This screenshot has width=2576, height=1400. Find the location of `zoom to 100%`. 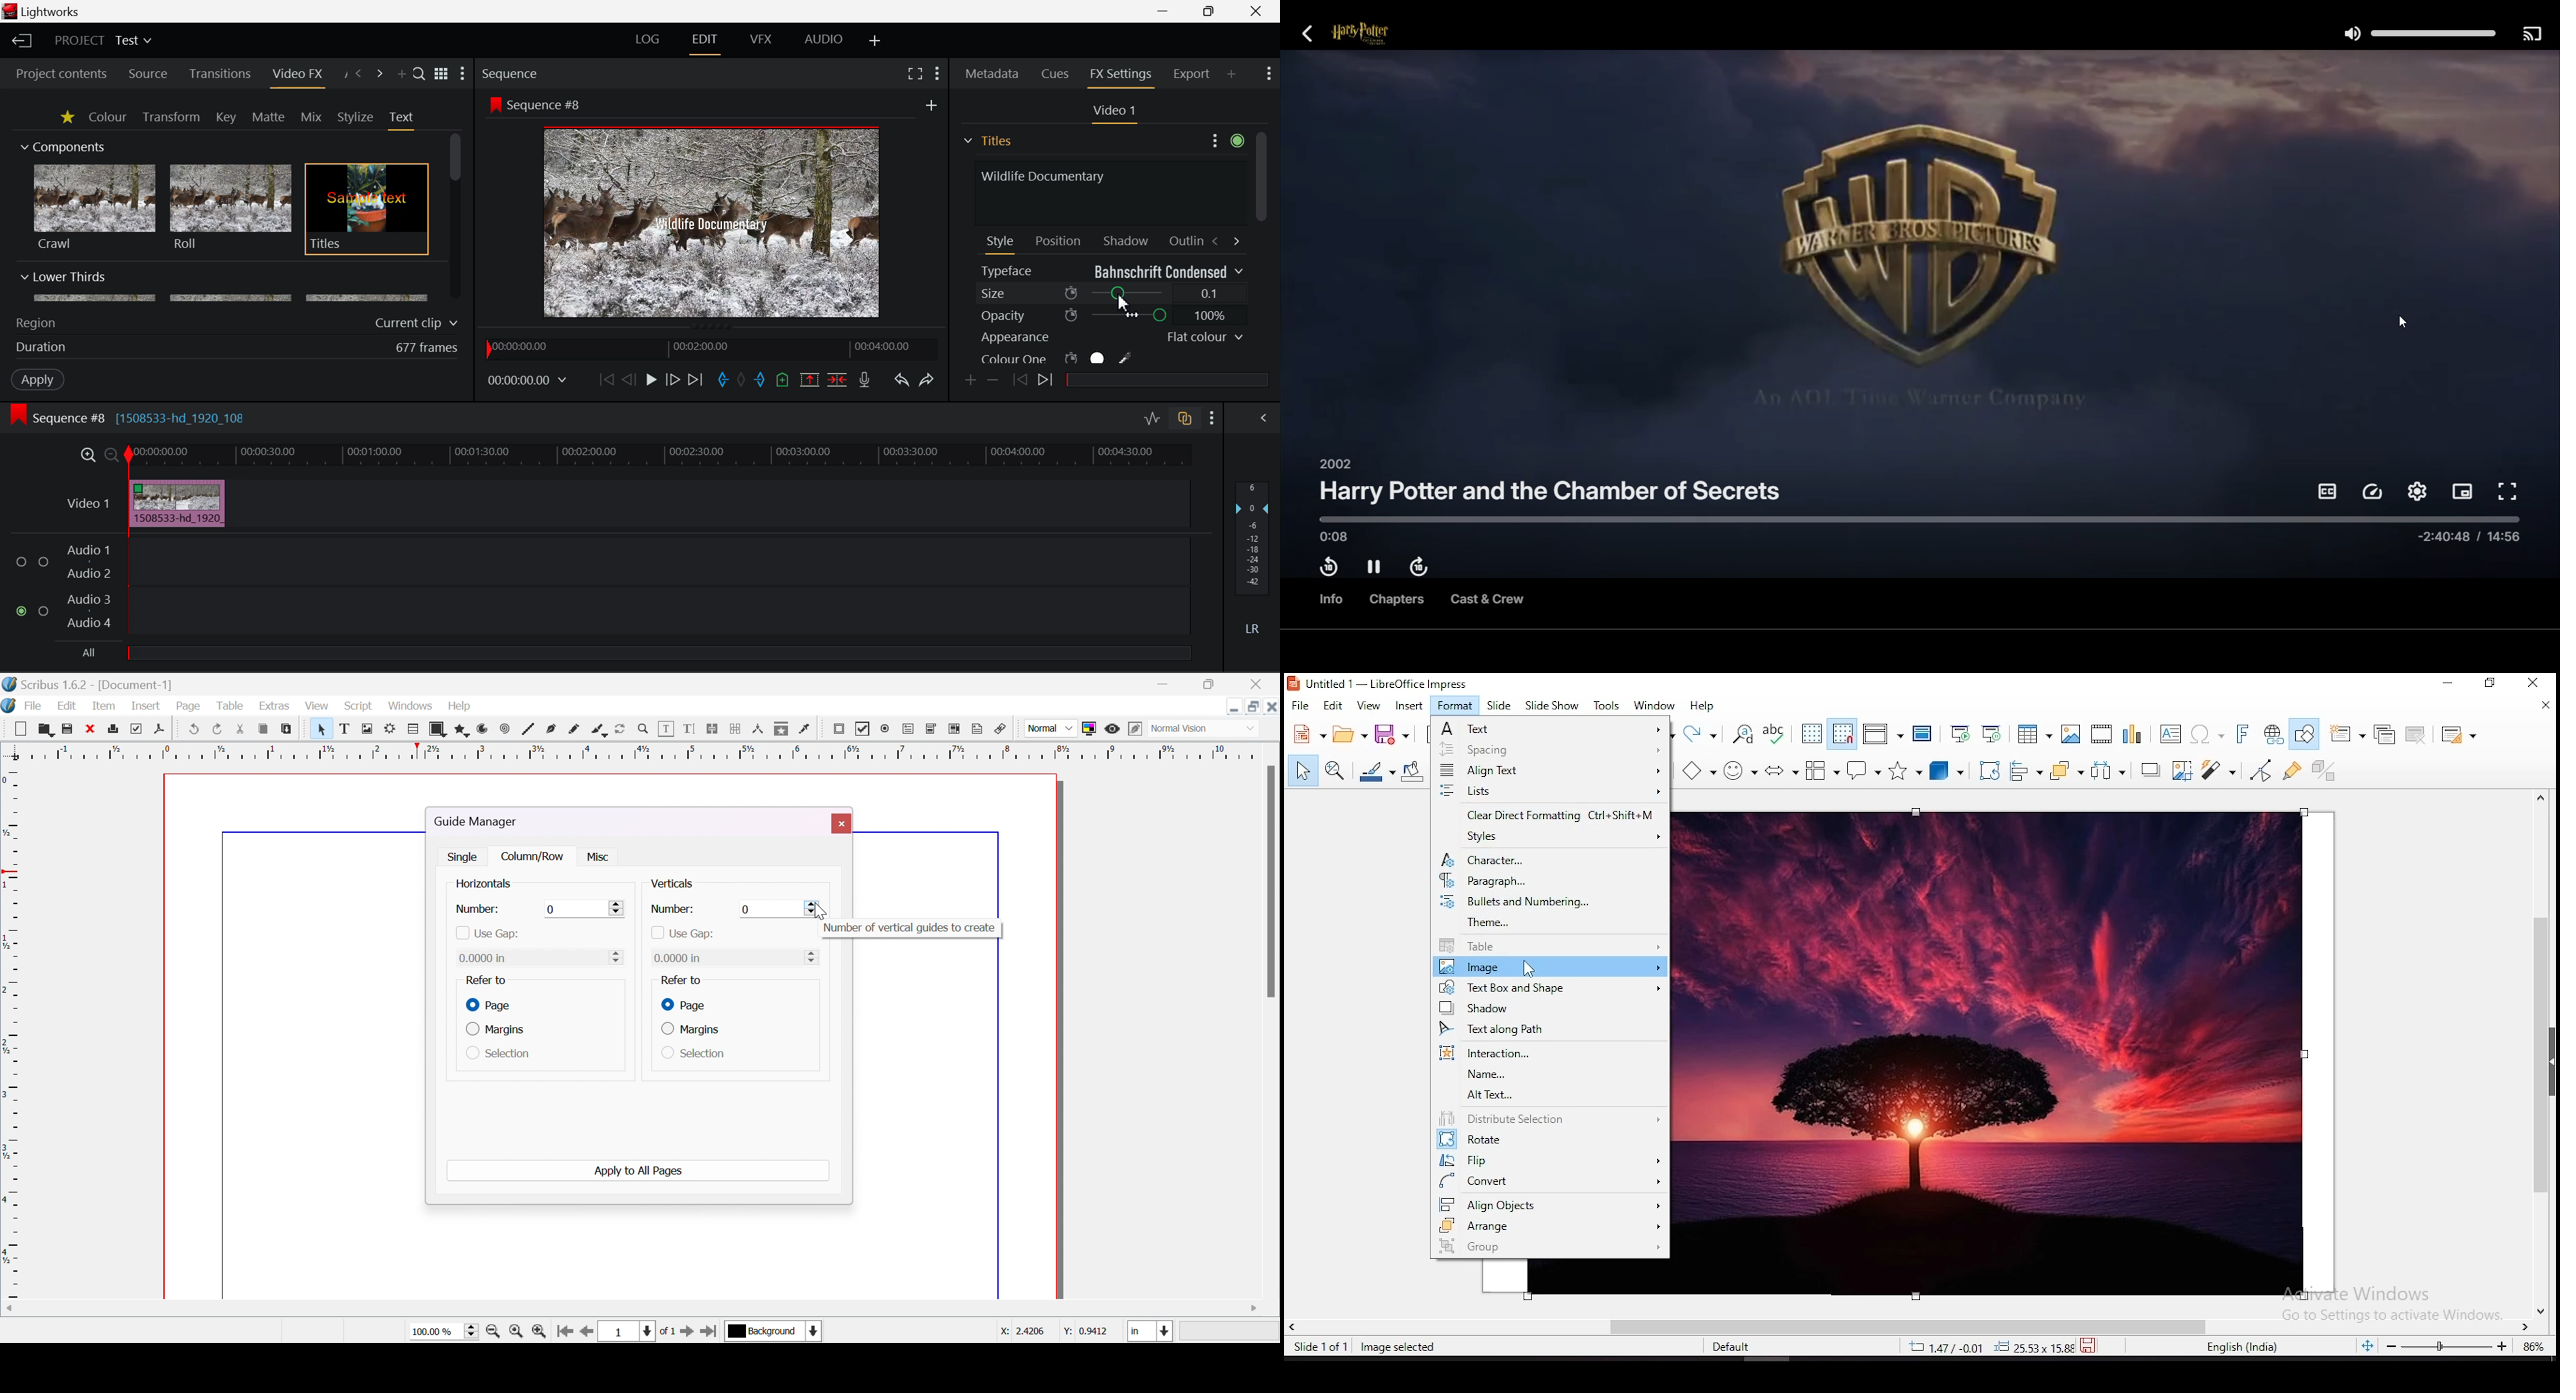

zoom to 100% is located at coordinates (516, 1331).